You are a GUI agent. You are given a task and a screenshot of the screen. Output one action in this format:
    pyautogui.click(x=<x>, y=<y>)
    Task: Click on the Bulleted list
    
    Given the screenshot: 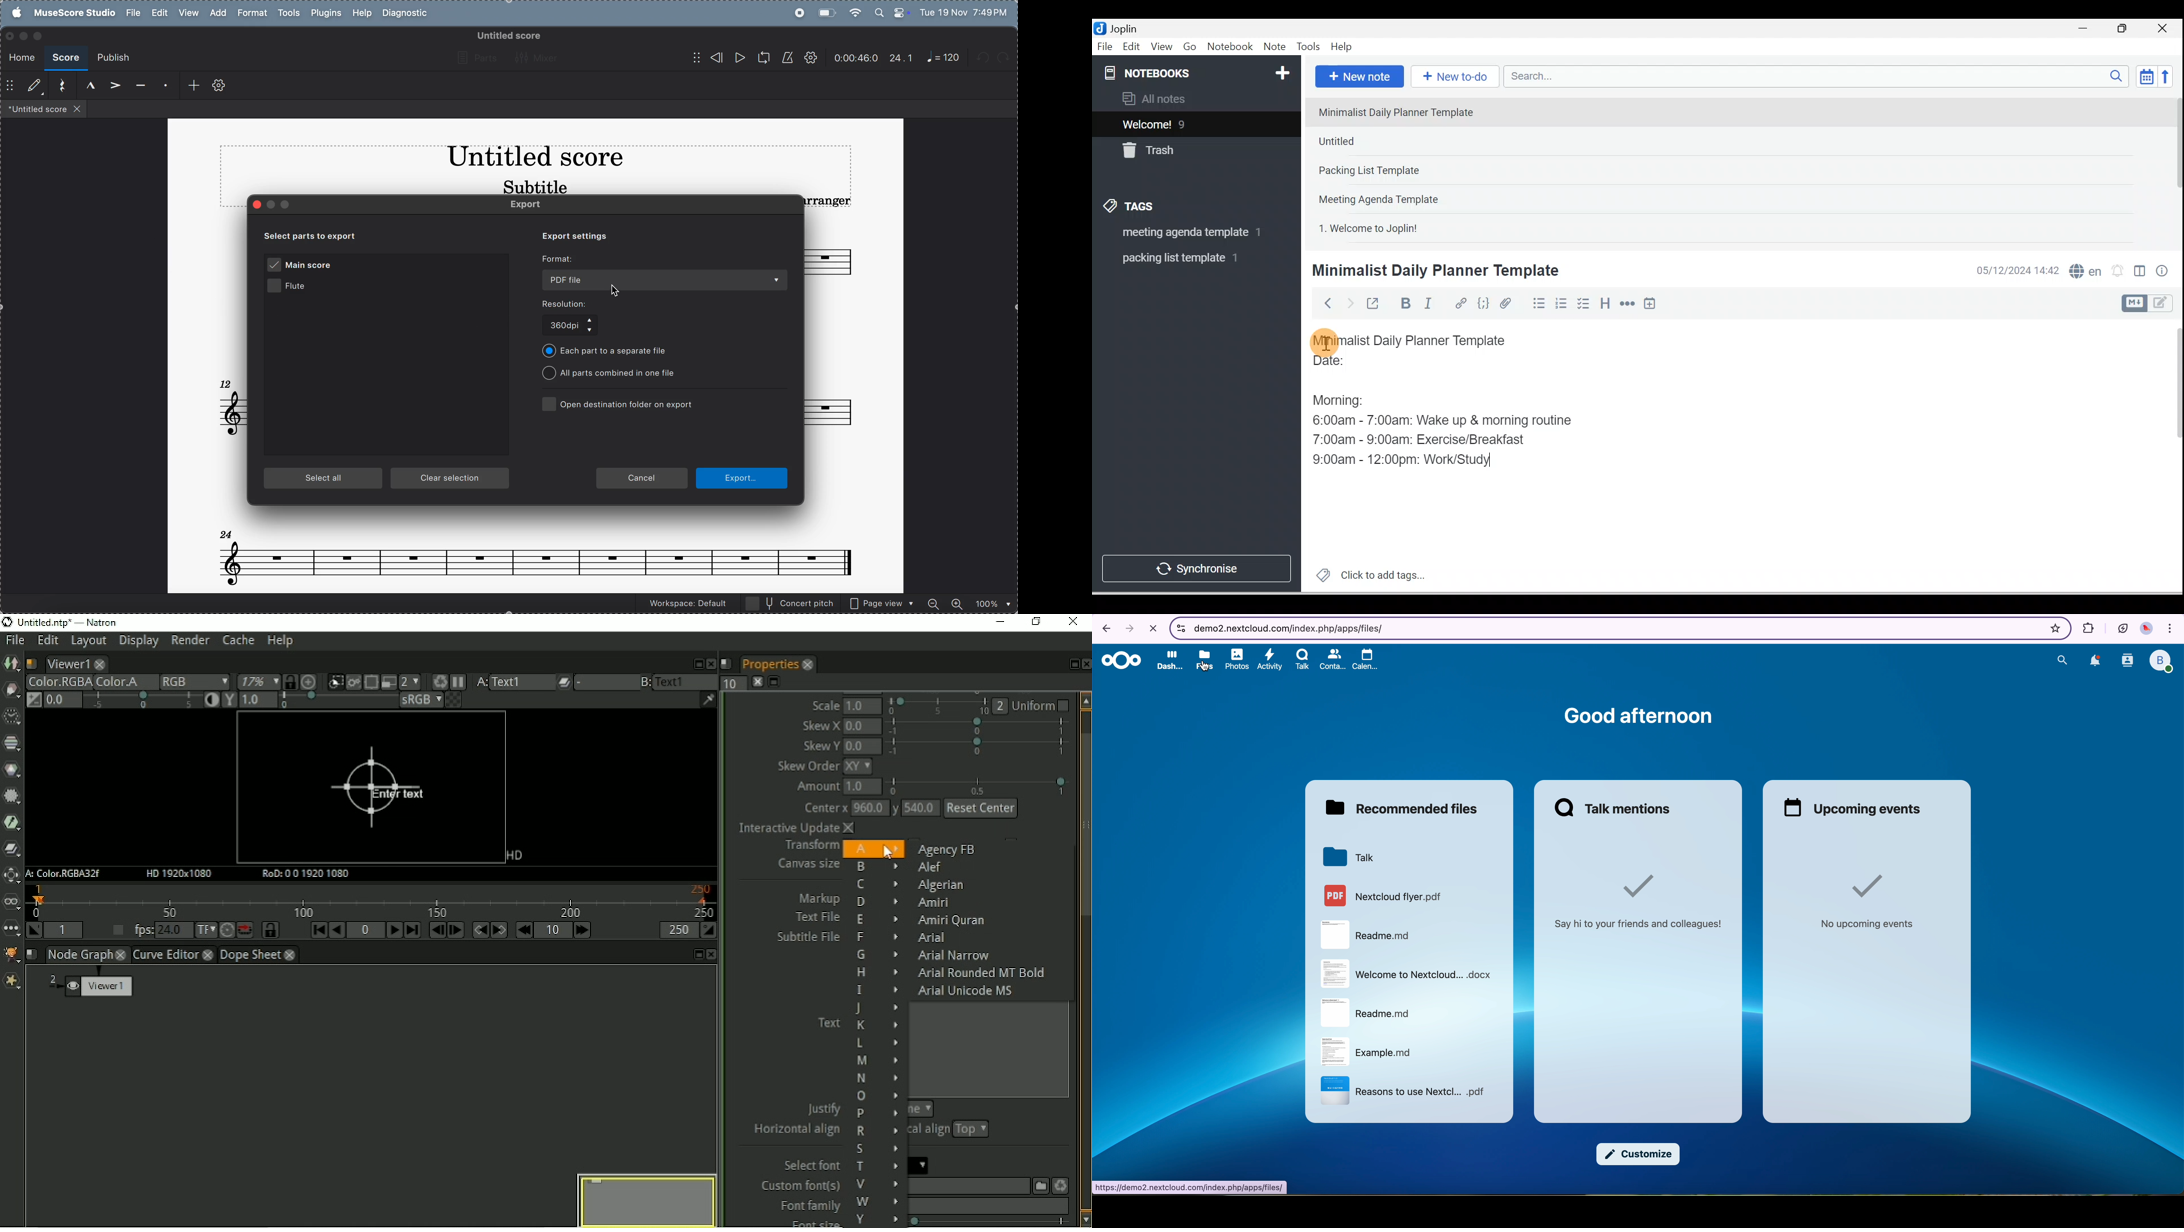 What is the action you would take?
    pyautogui.click(x=1537, y=303)
    